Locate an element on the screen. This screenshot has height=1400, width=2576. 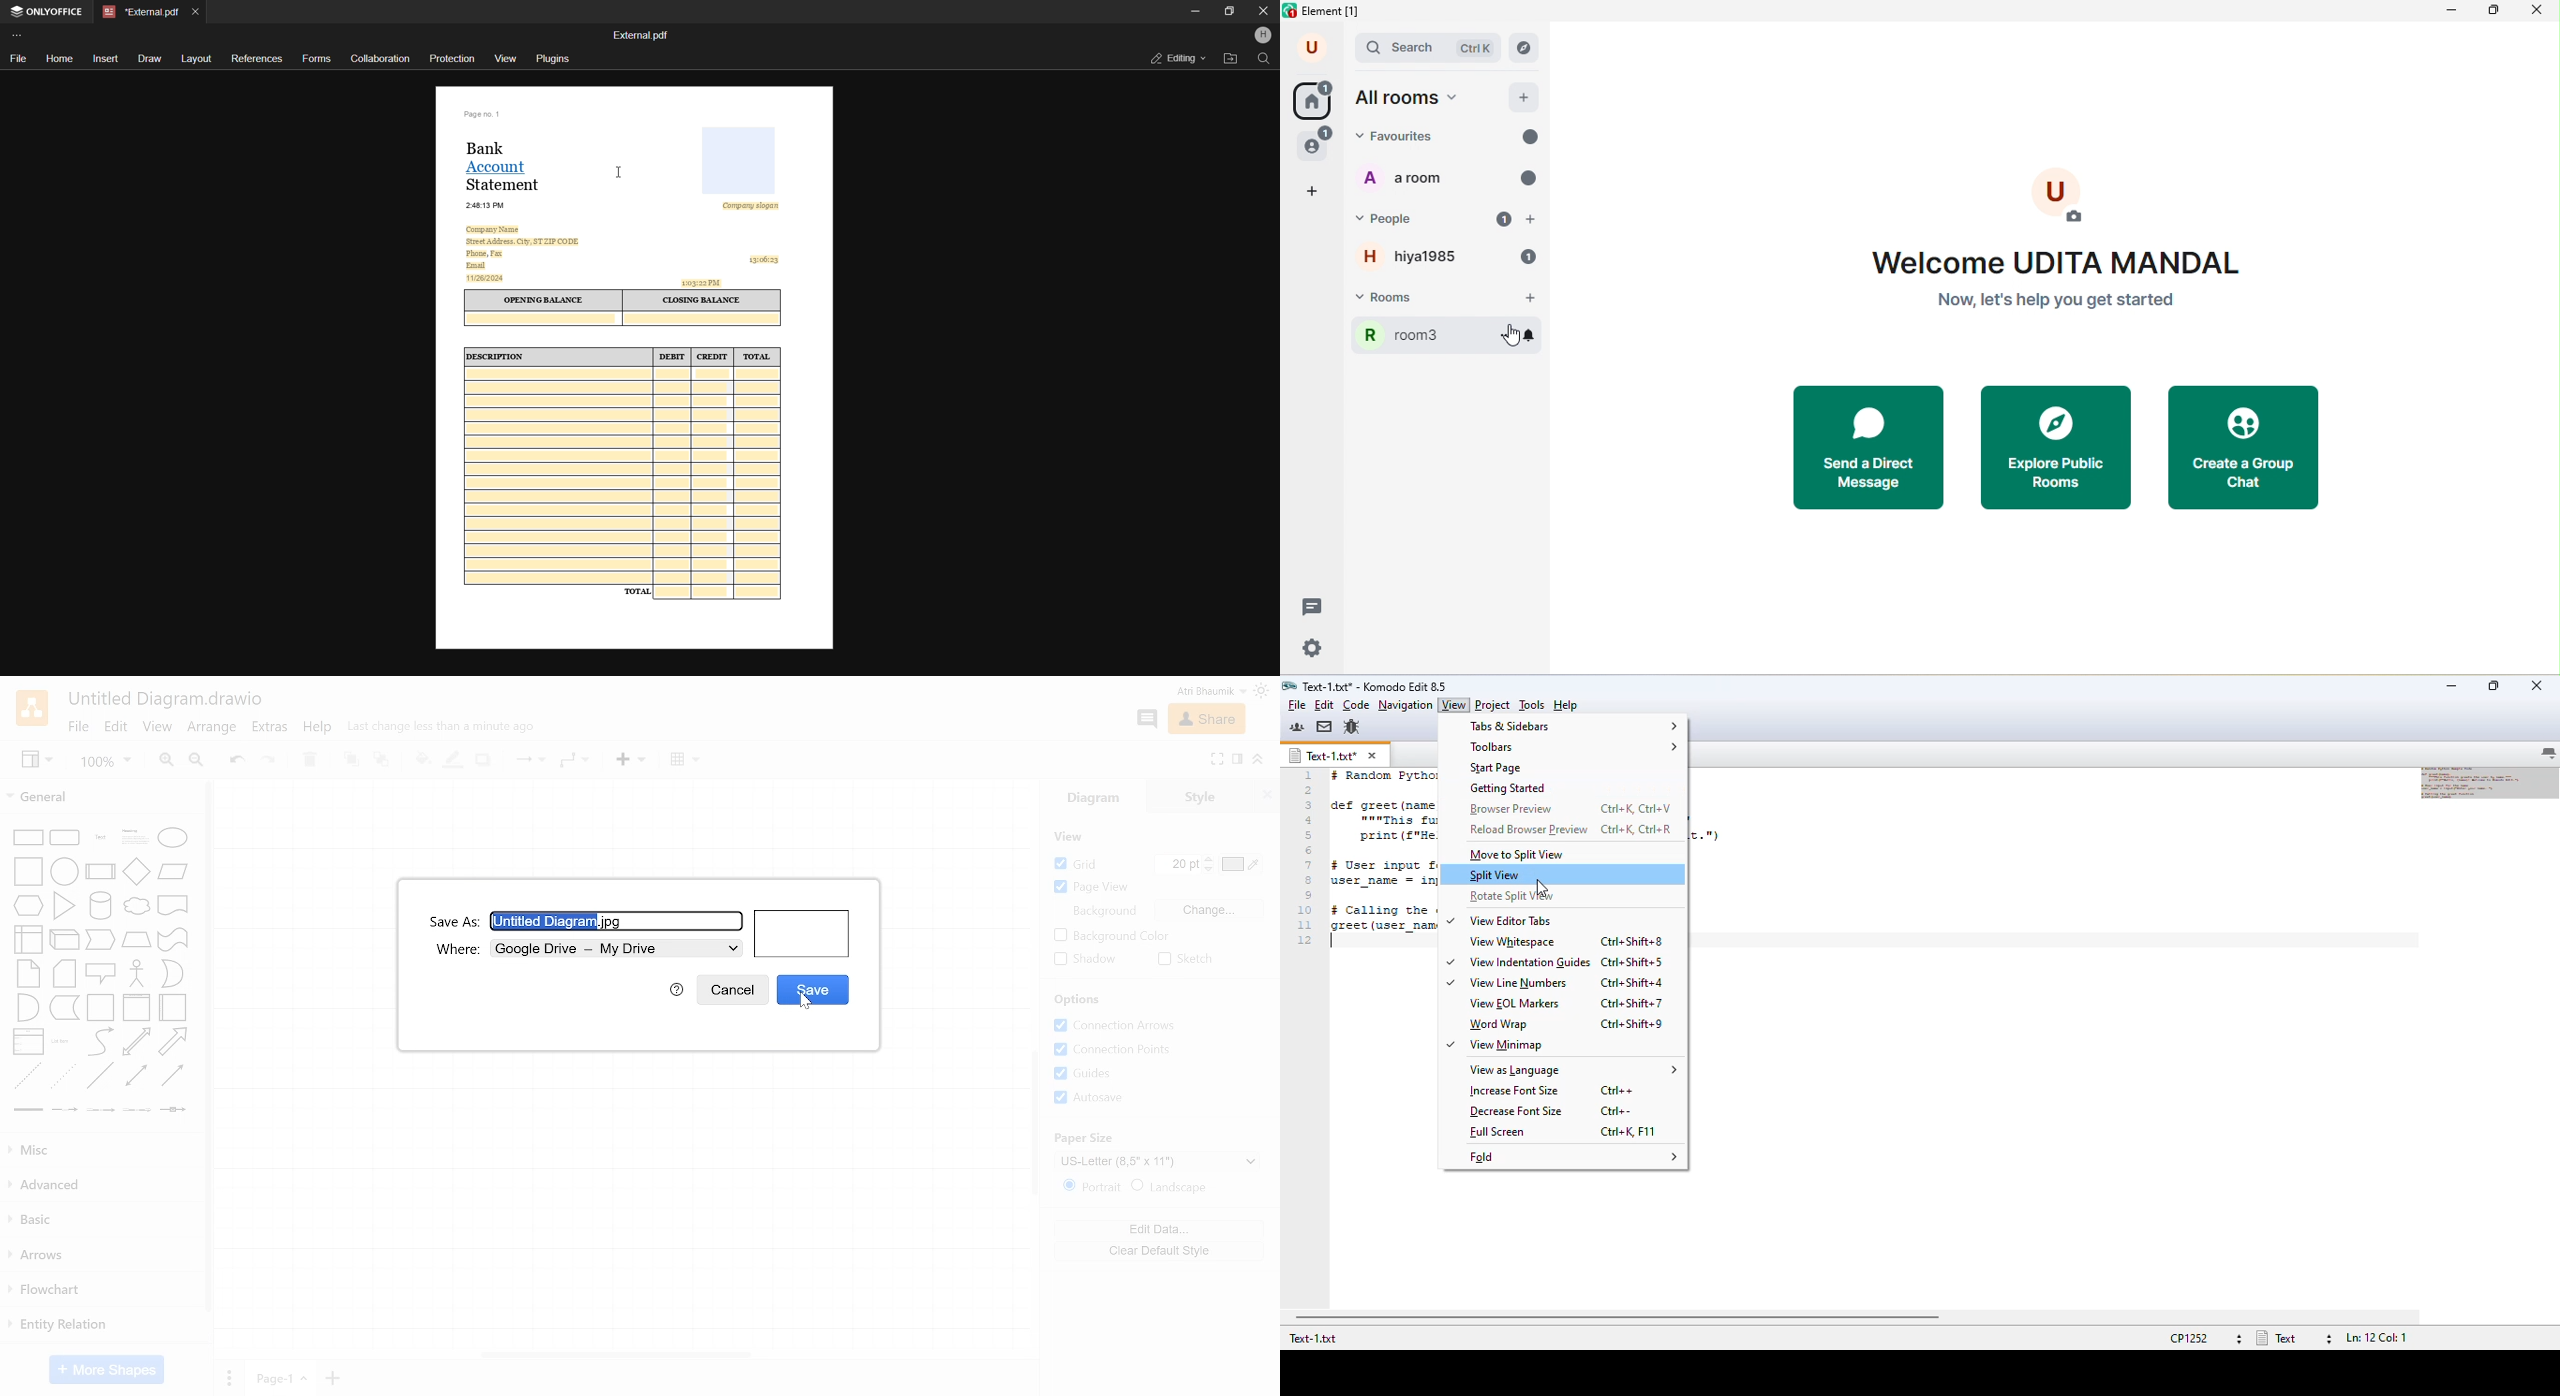
account is located at coordinates (1314, 49).